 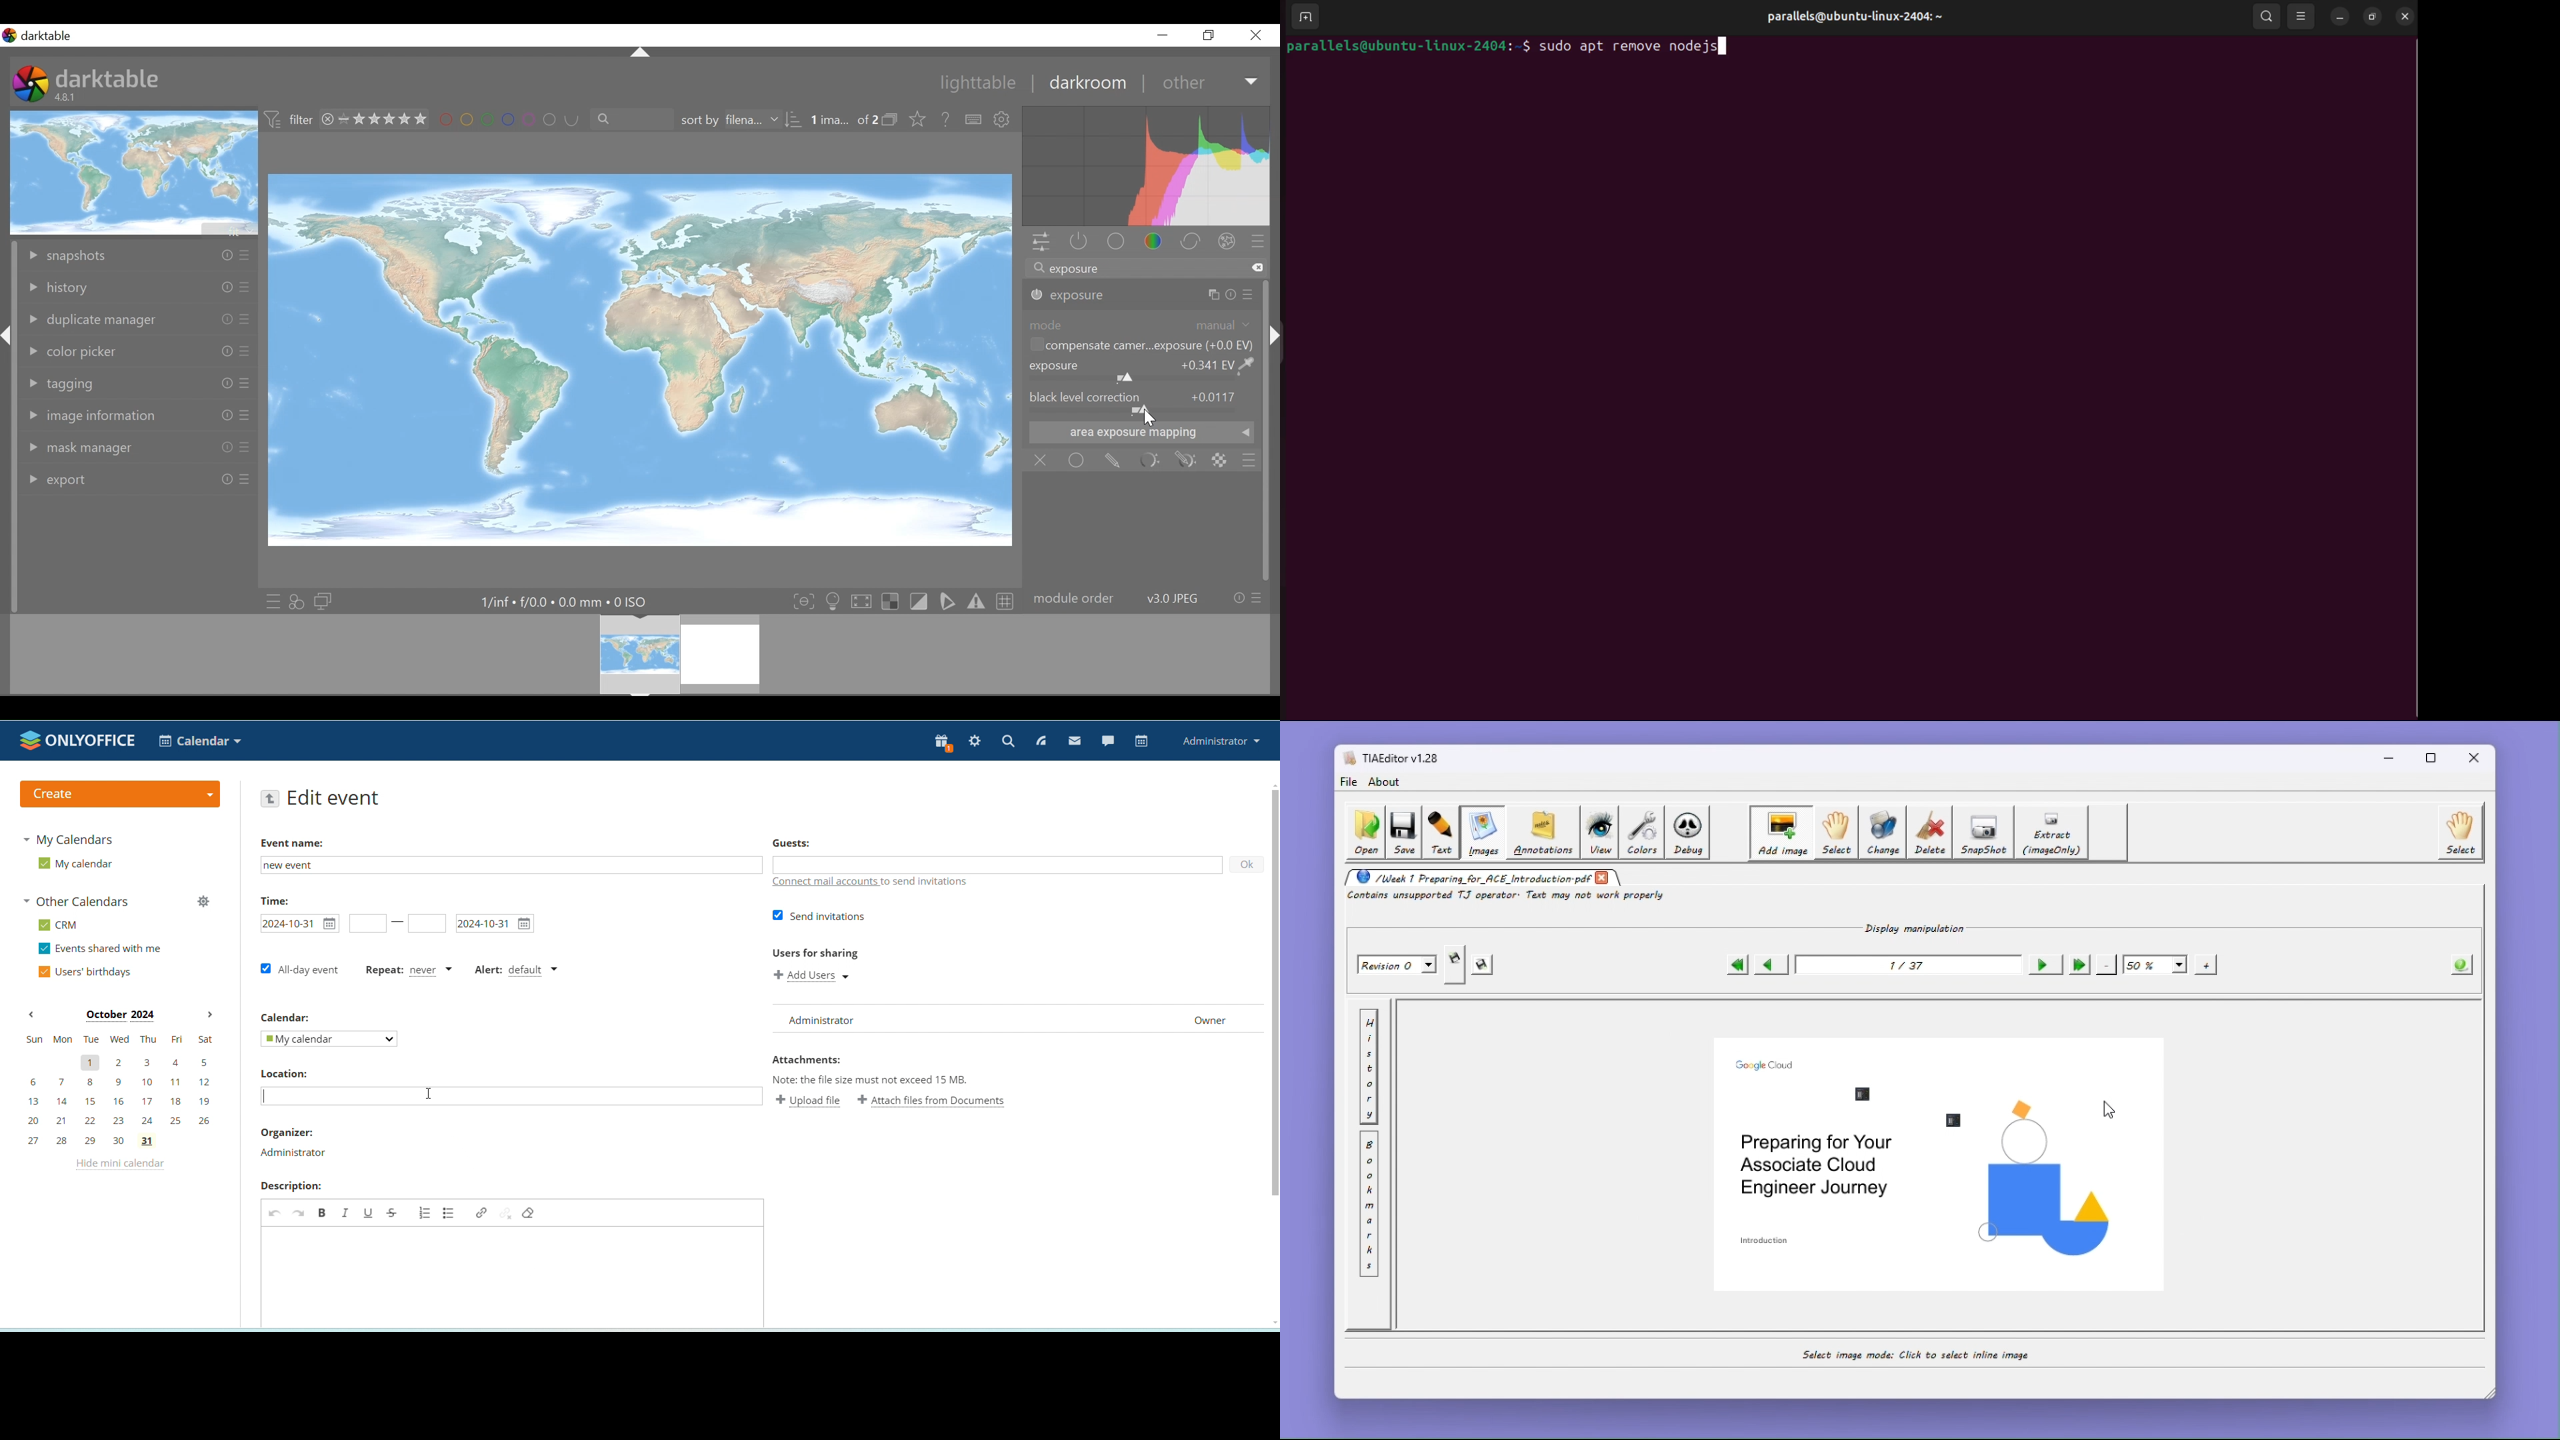 What do you see at coordinates (918, 601) in the screenshot?
I see `toggle clipping indication` at bounding box center [918, 601].